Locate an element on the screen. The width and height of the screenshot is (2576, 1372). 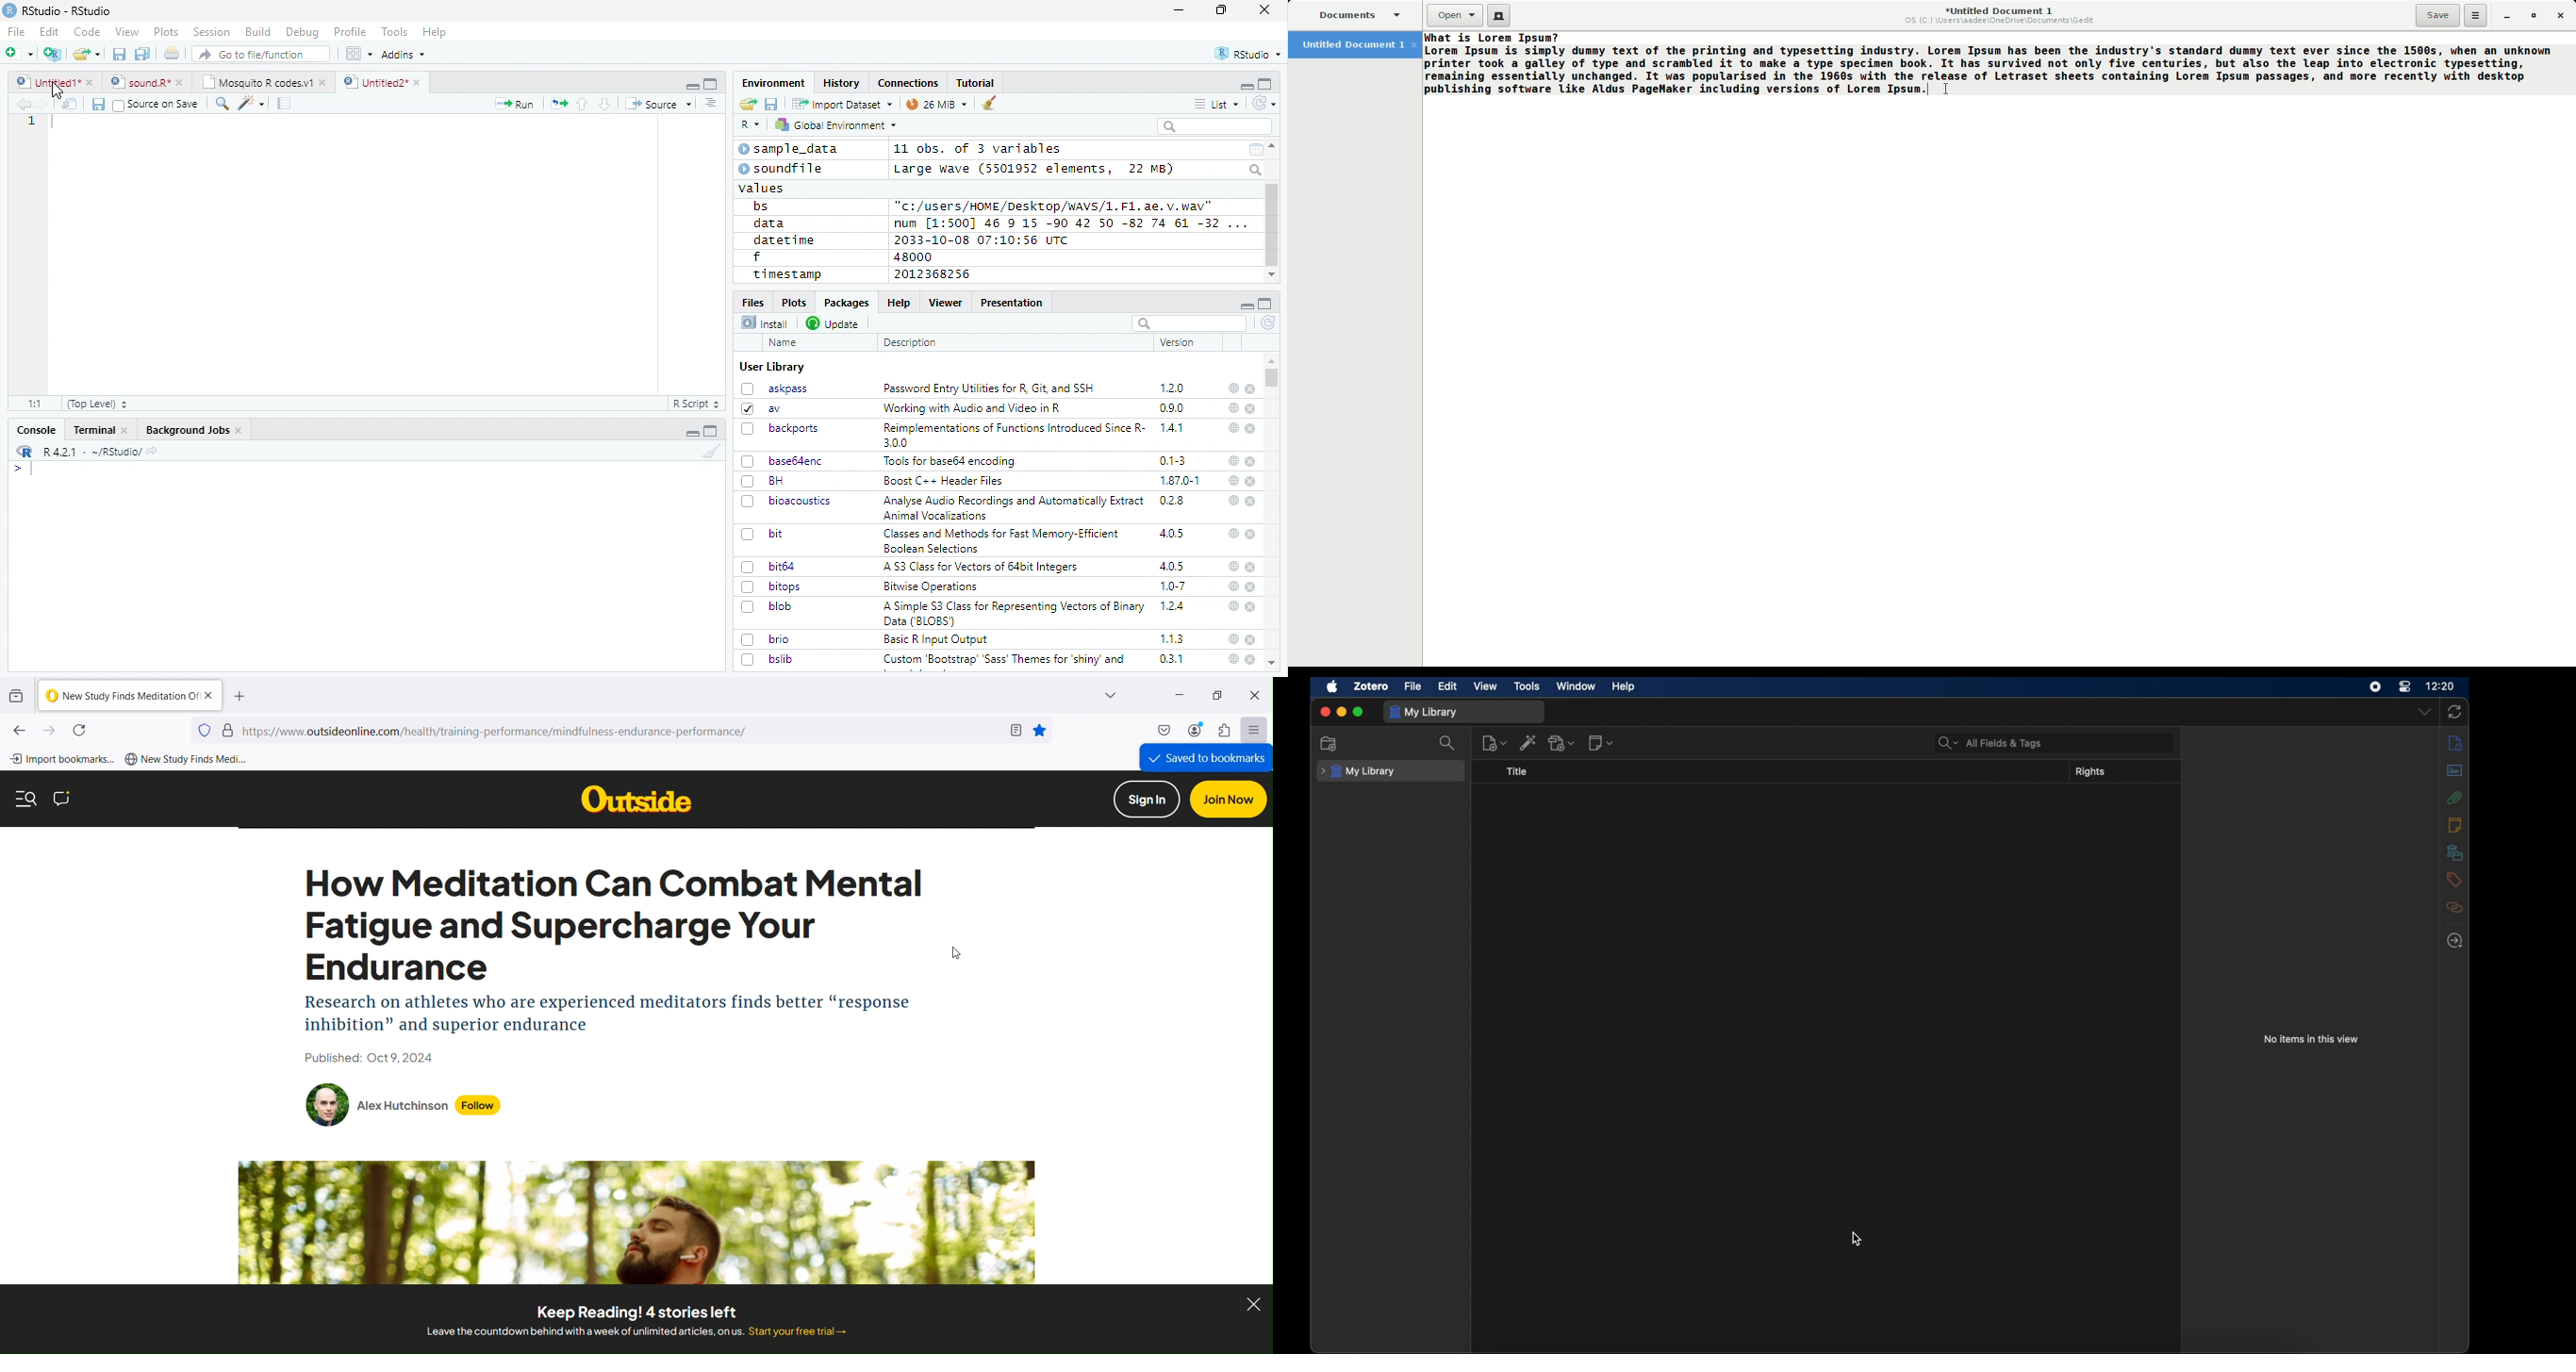
go forward is located at coordinates (45, 104).